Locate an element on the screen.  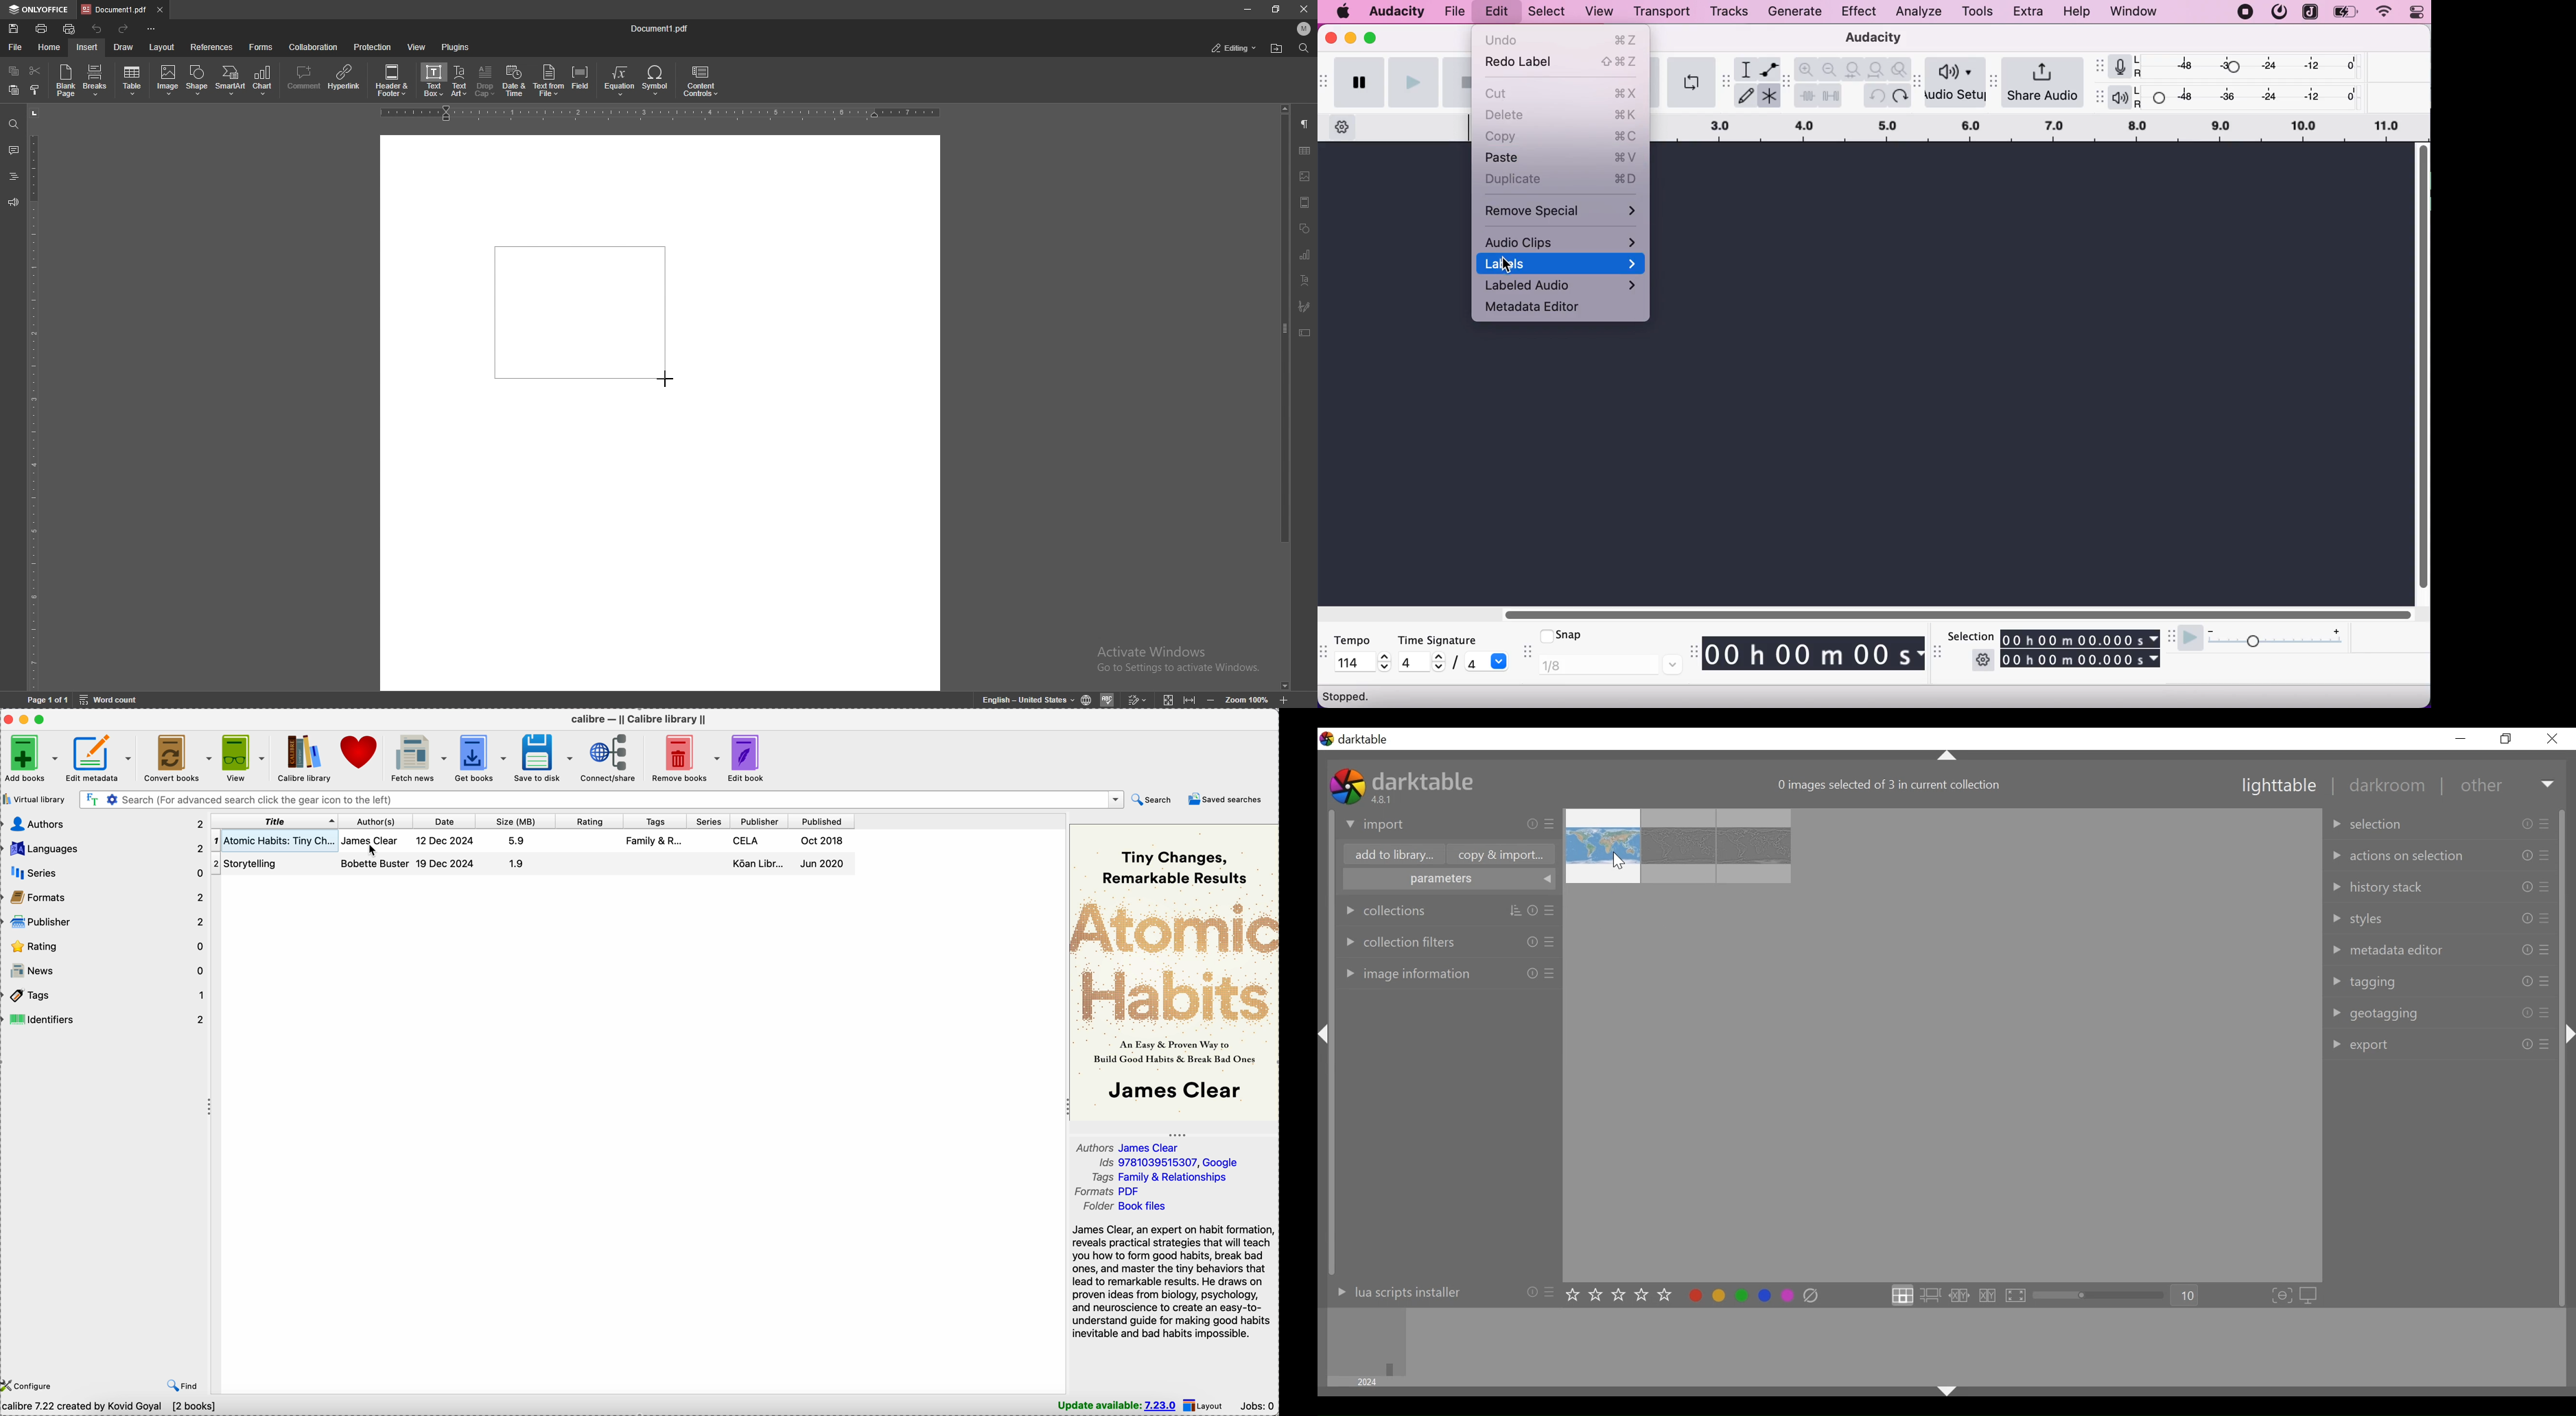
multitool is located at coordinates (1768, 97).